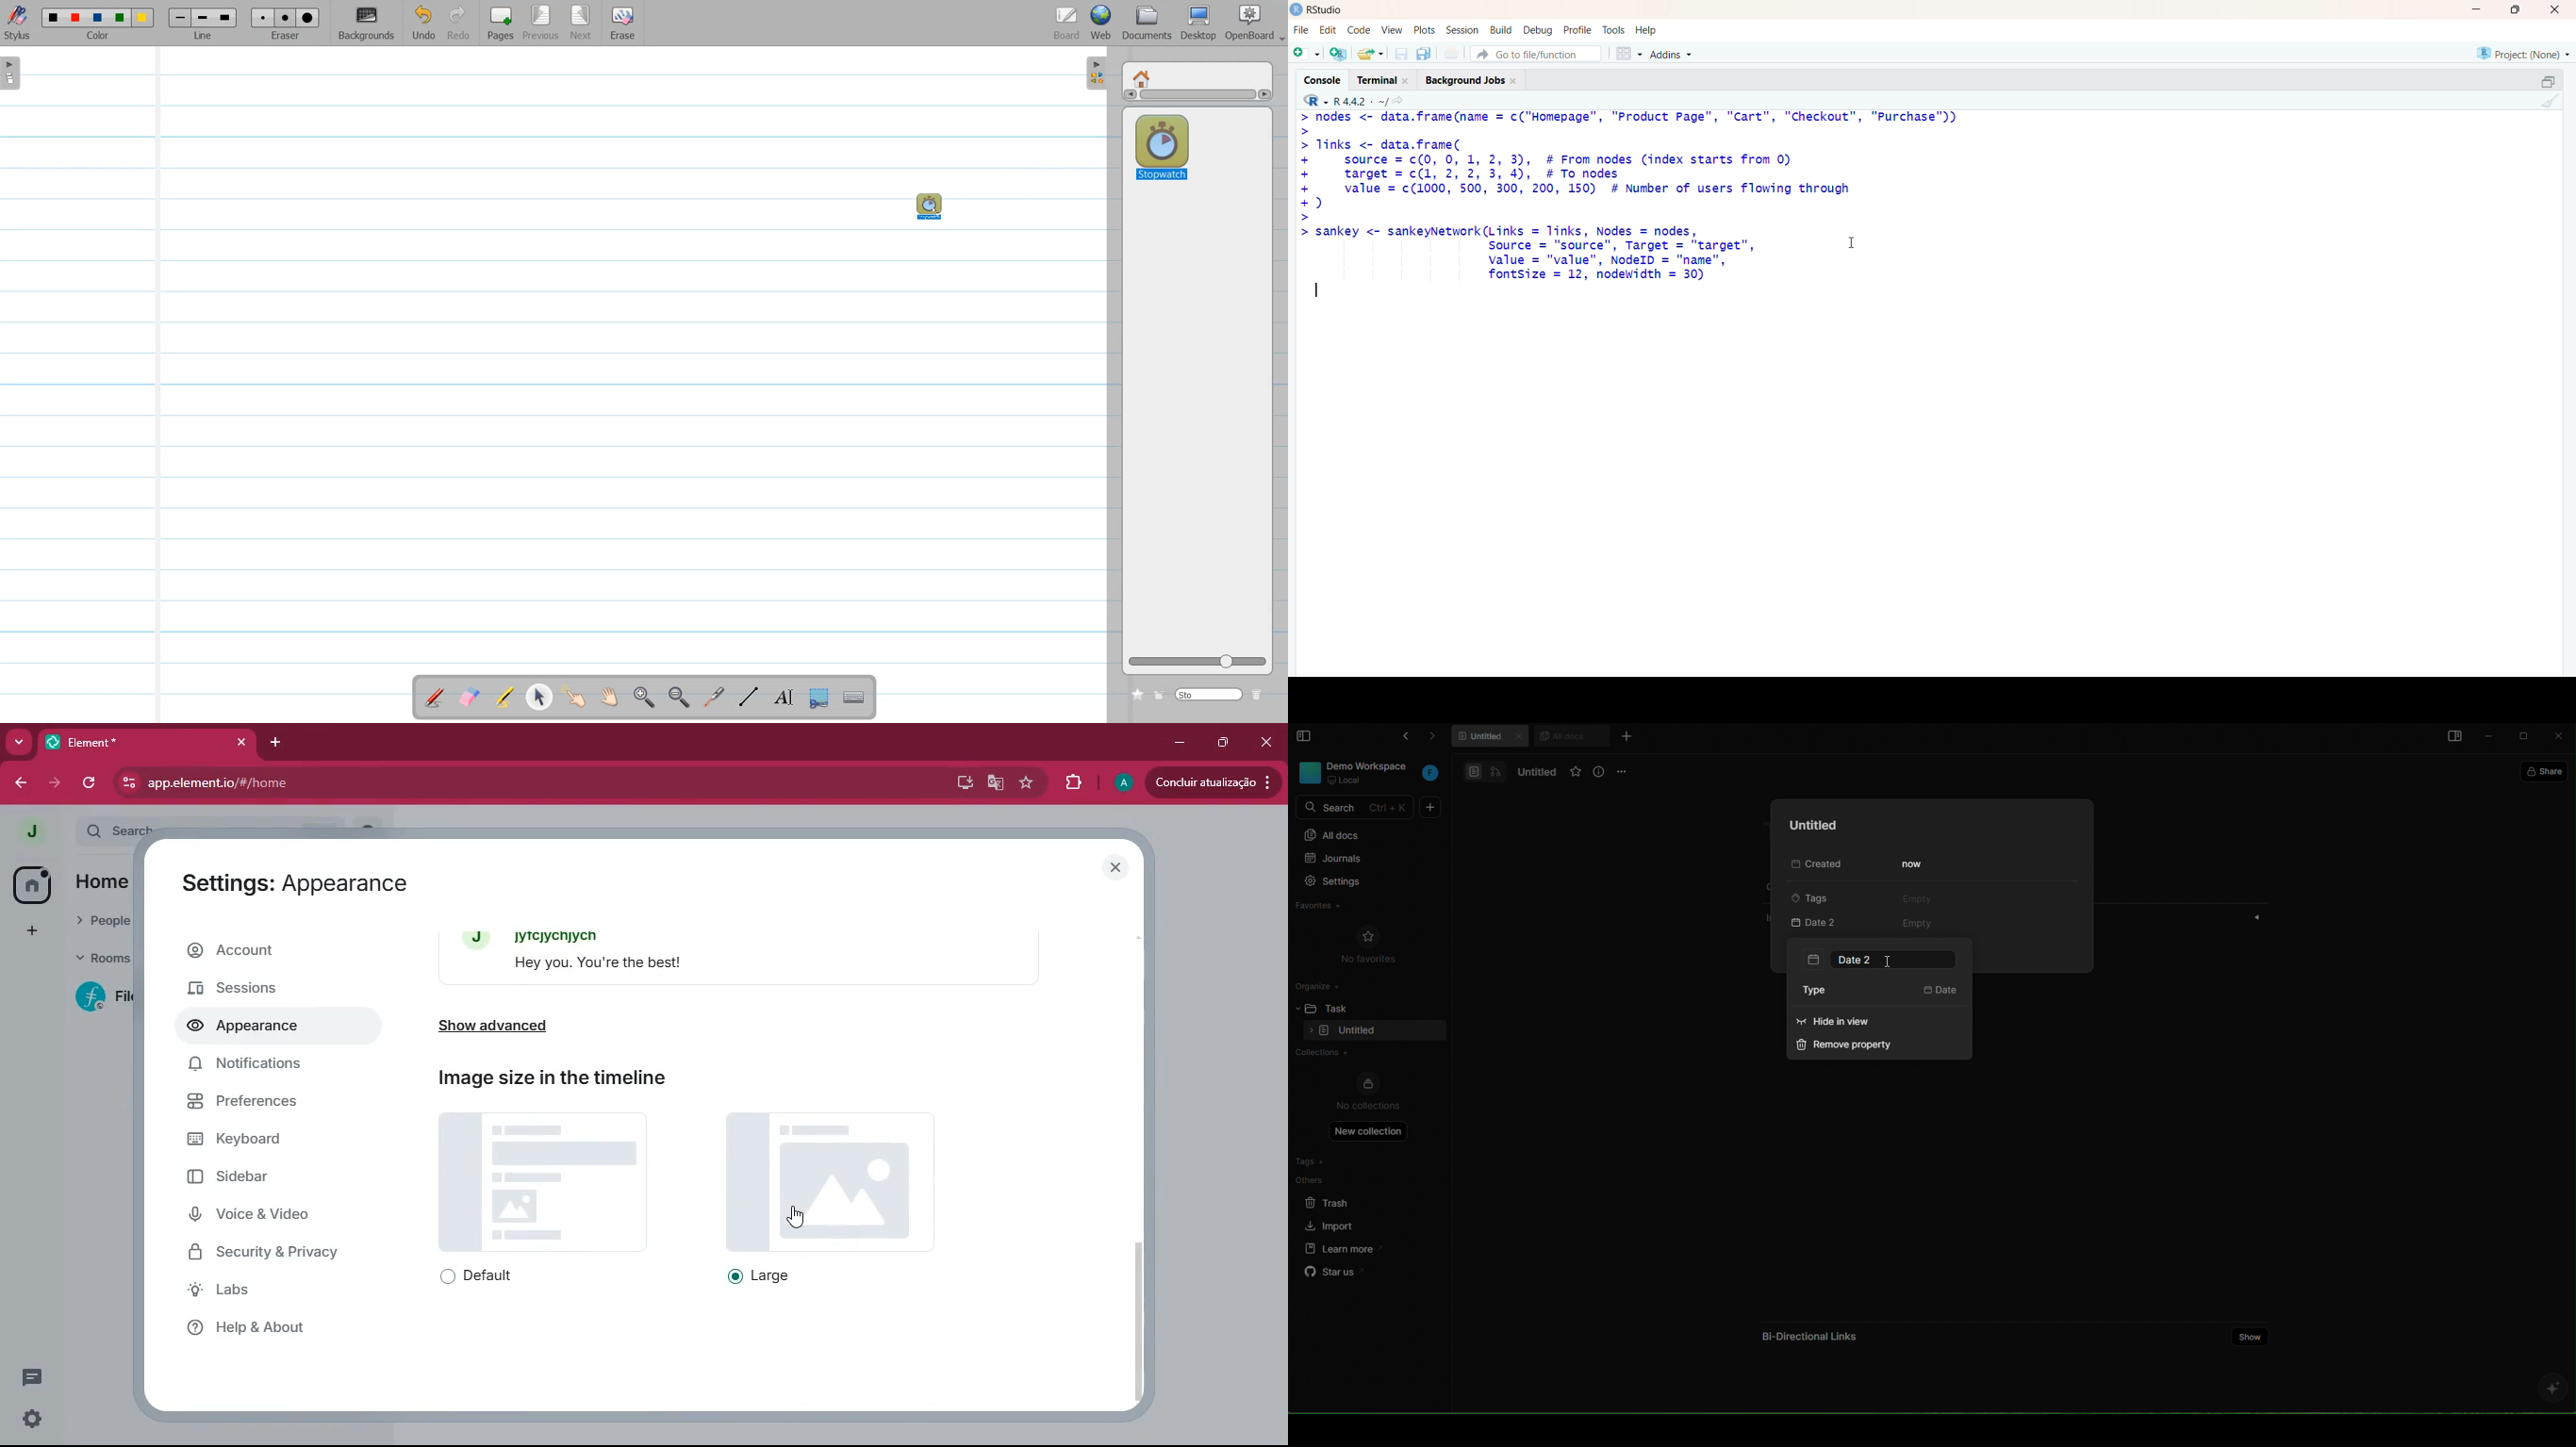 The width and height of the screenshot is (2576, 1456). What do you see at coordinates (1301, 27) in the screenshot?
I see `file` at bounding box center [1301, 27].